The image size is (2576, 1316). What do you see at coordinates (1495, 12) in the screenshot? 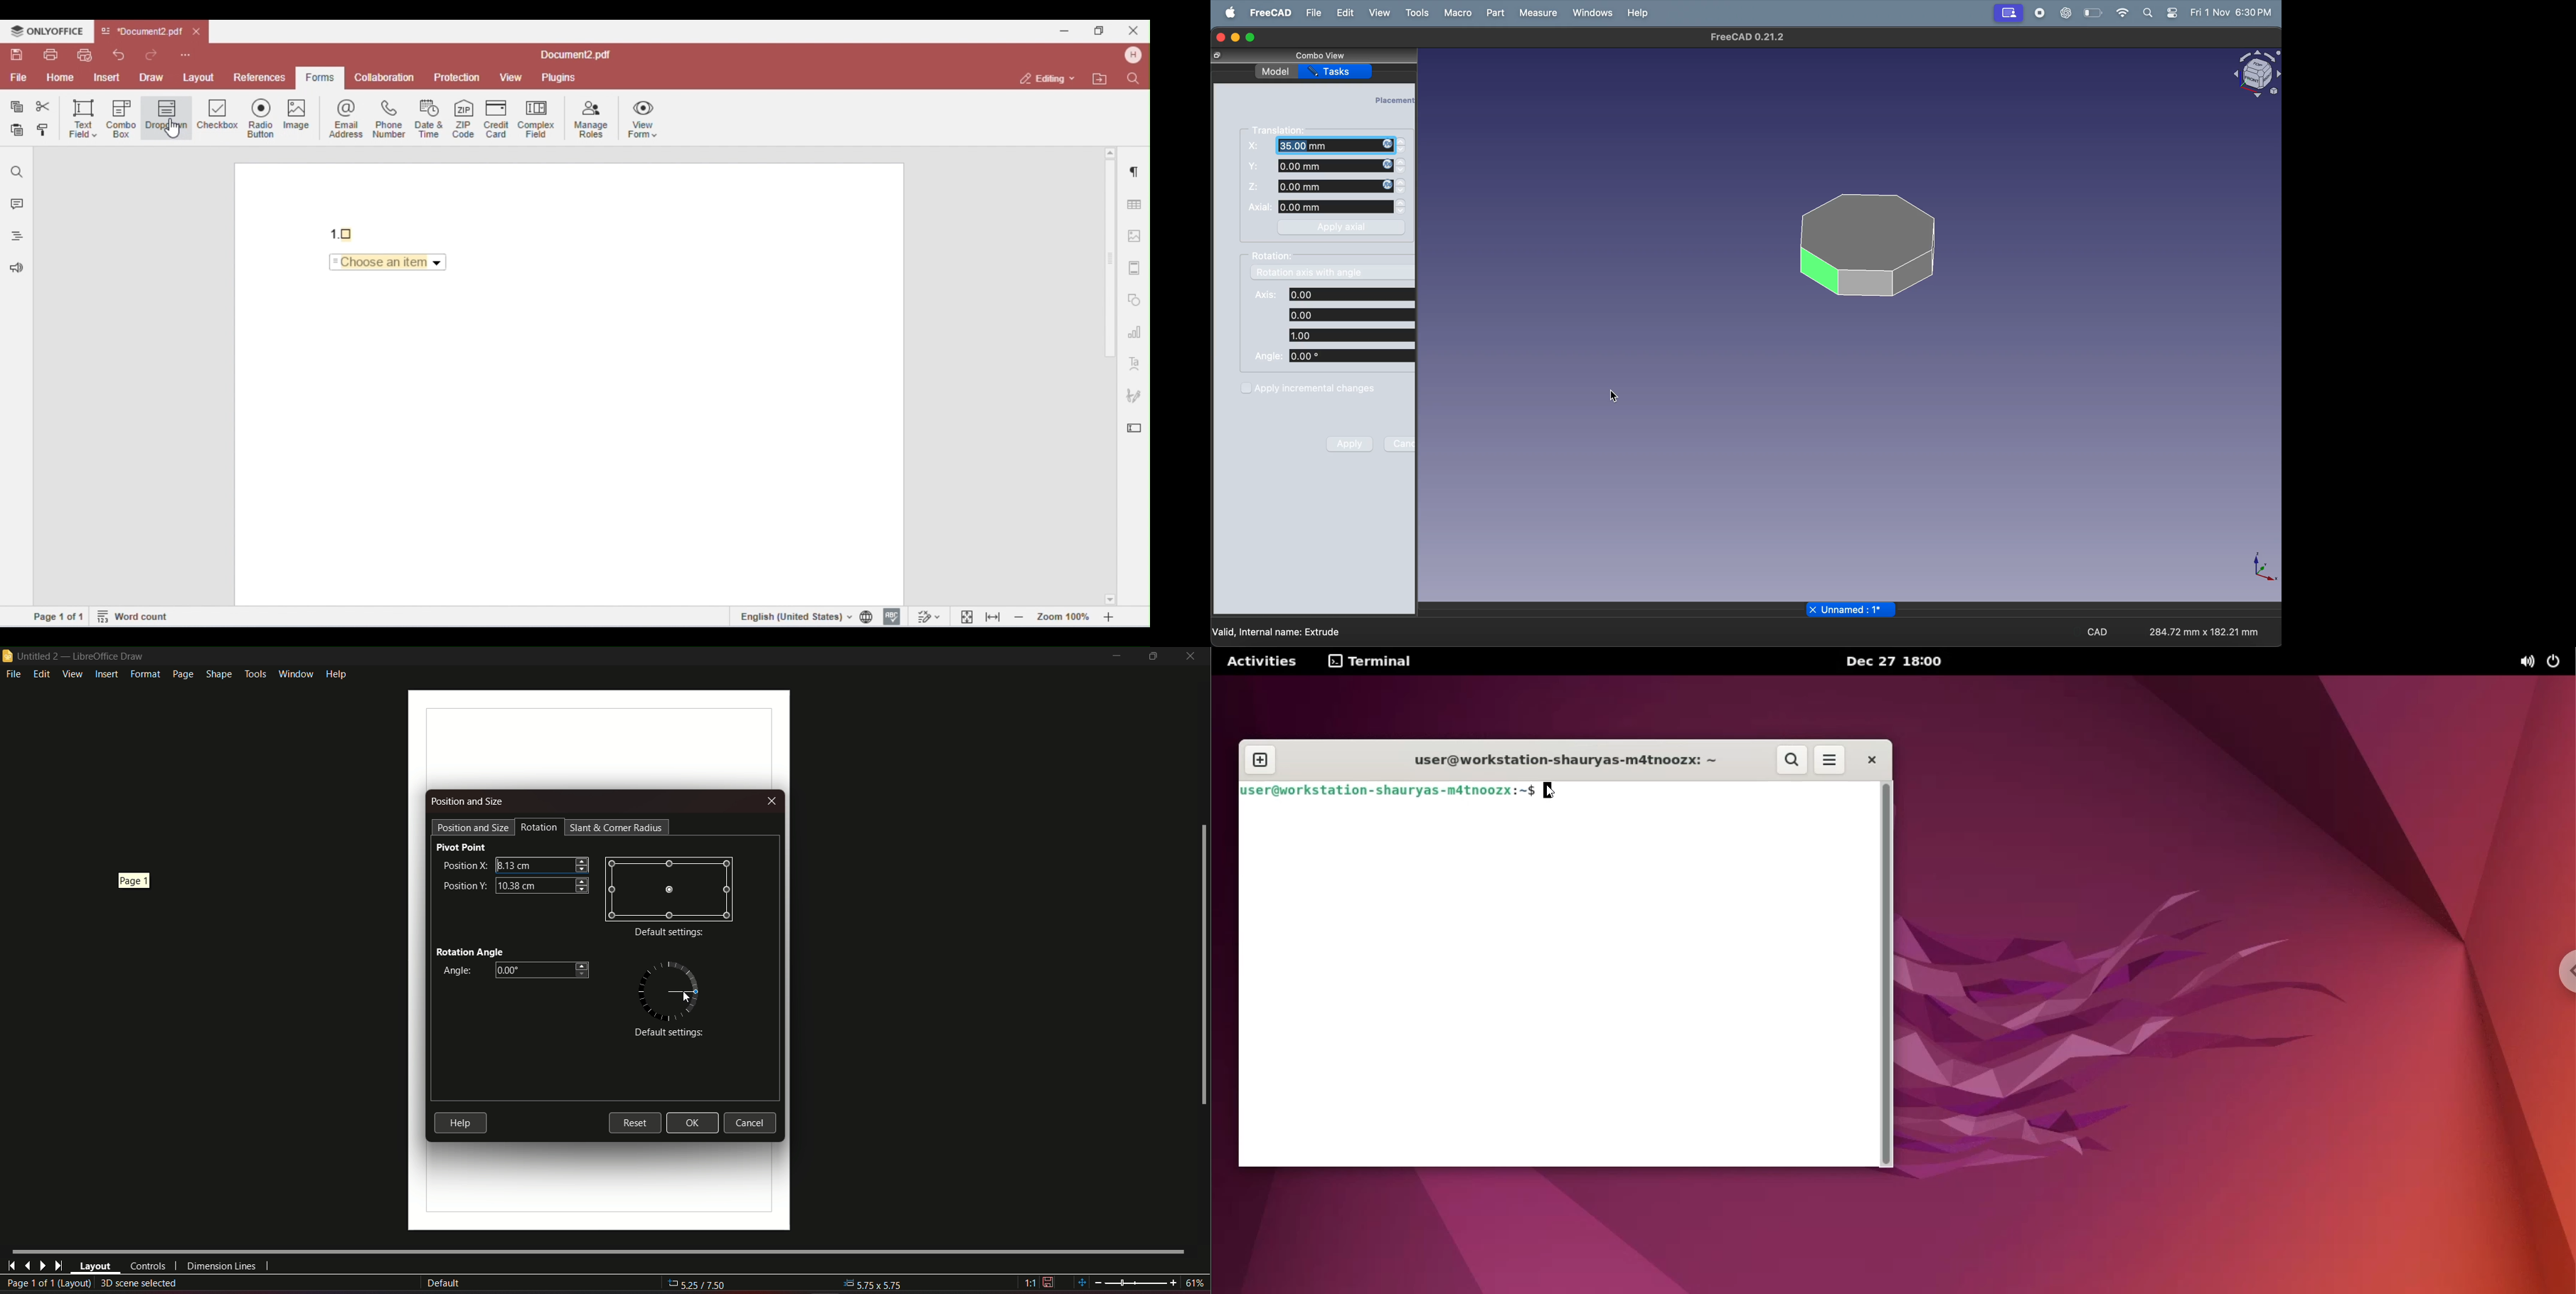
I see `part` at bounding box center [1495, 12].